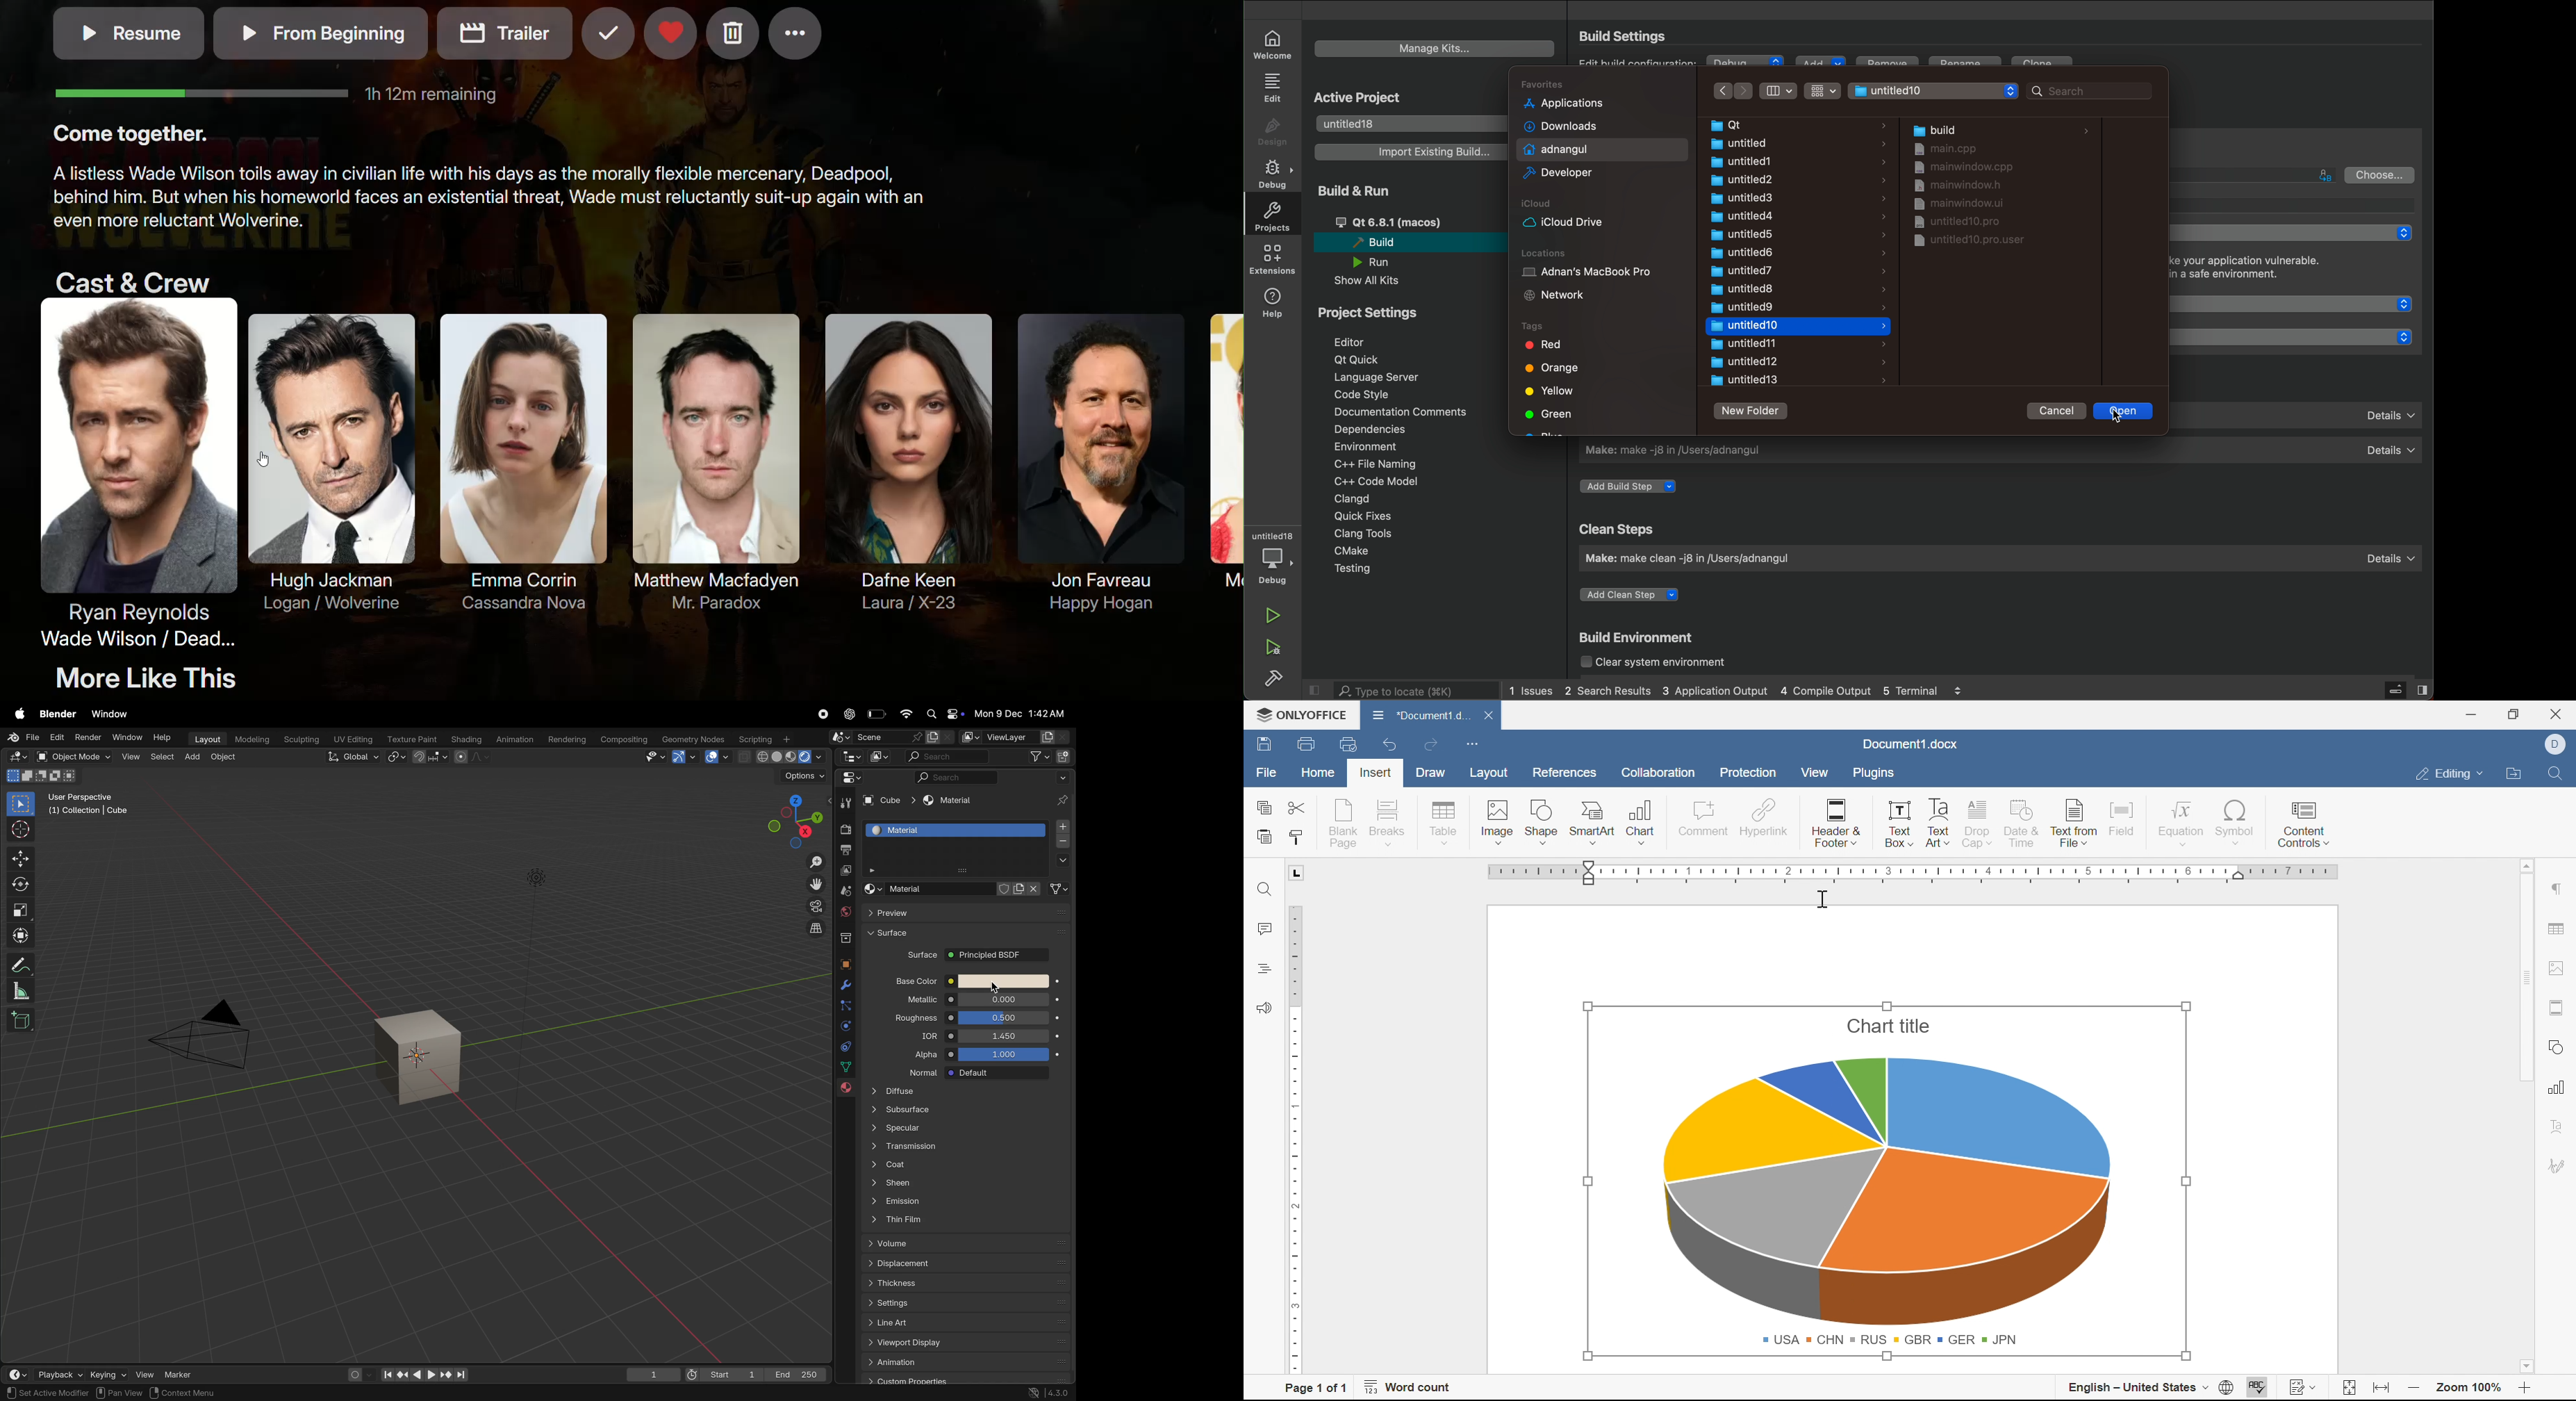  What do you see at coordinates (205, 1037) in the screenshot?
I see `perspective camera` at bounding box center [205, 1037].